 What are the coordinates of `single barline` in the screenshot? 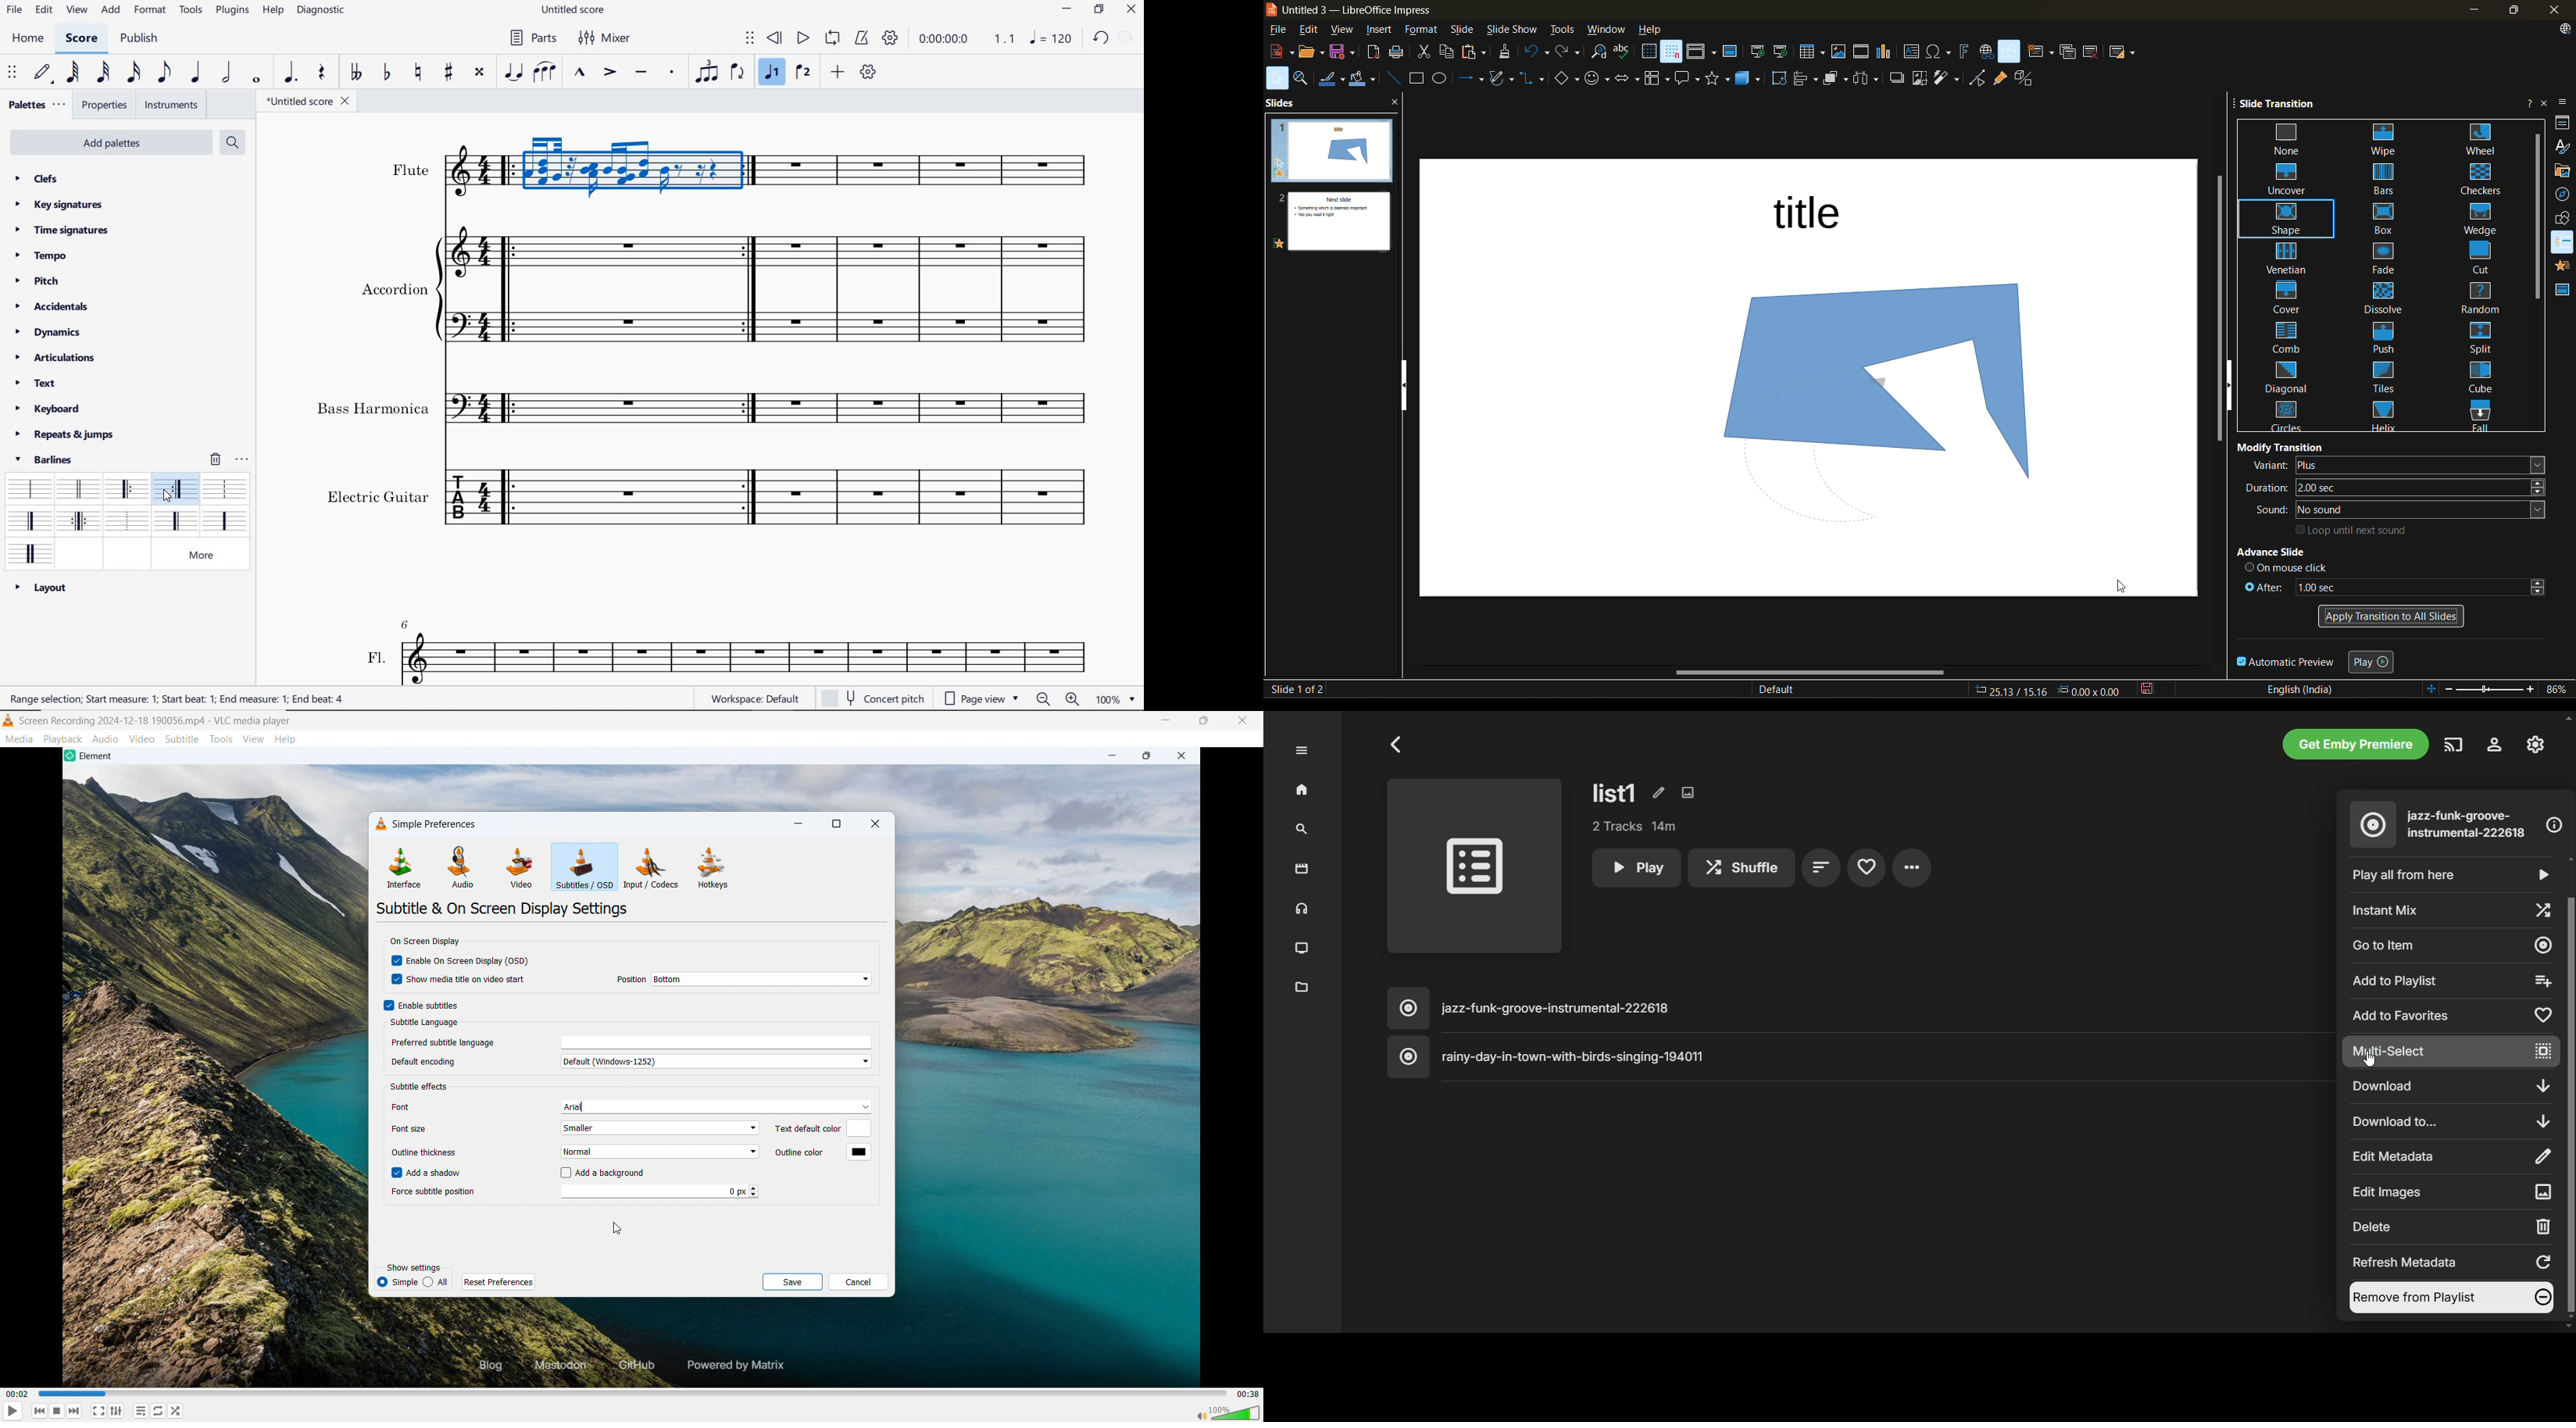 It's located at (28, 486).